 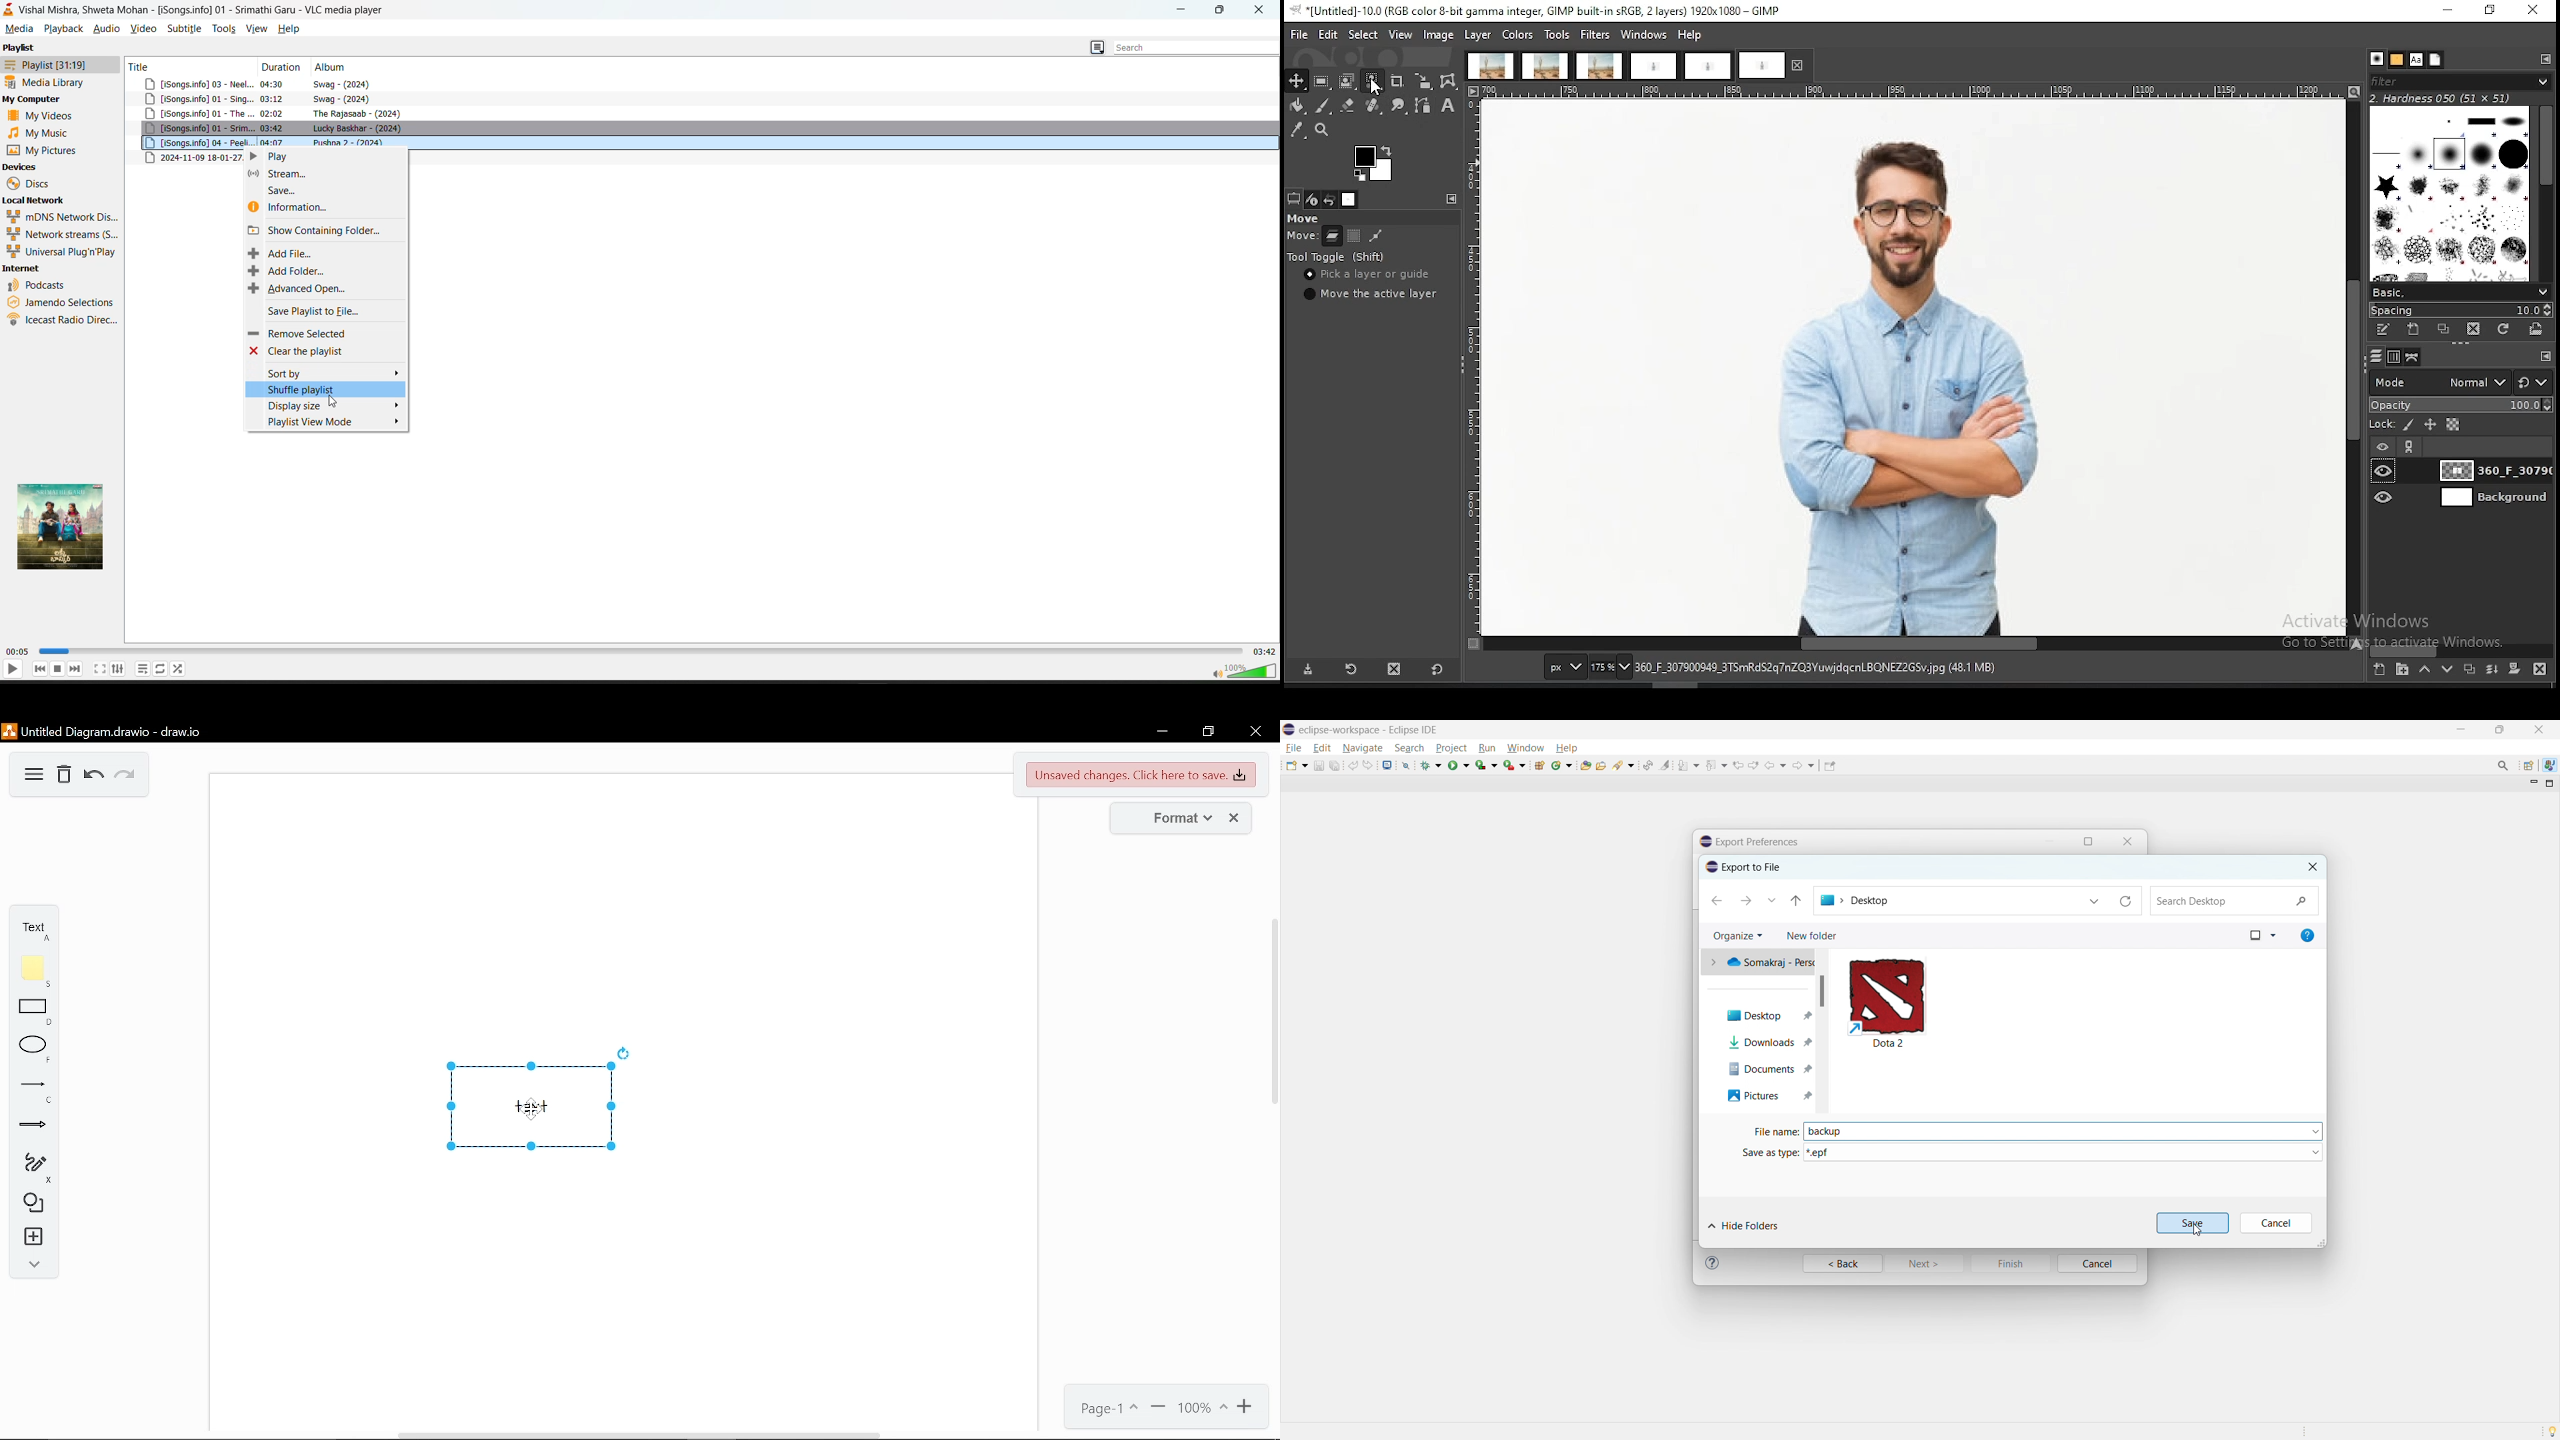 I want to click on 04:07, so click(x=270, y=142).